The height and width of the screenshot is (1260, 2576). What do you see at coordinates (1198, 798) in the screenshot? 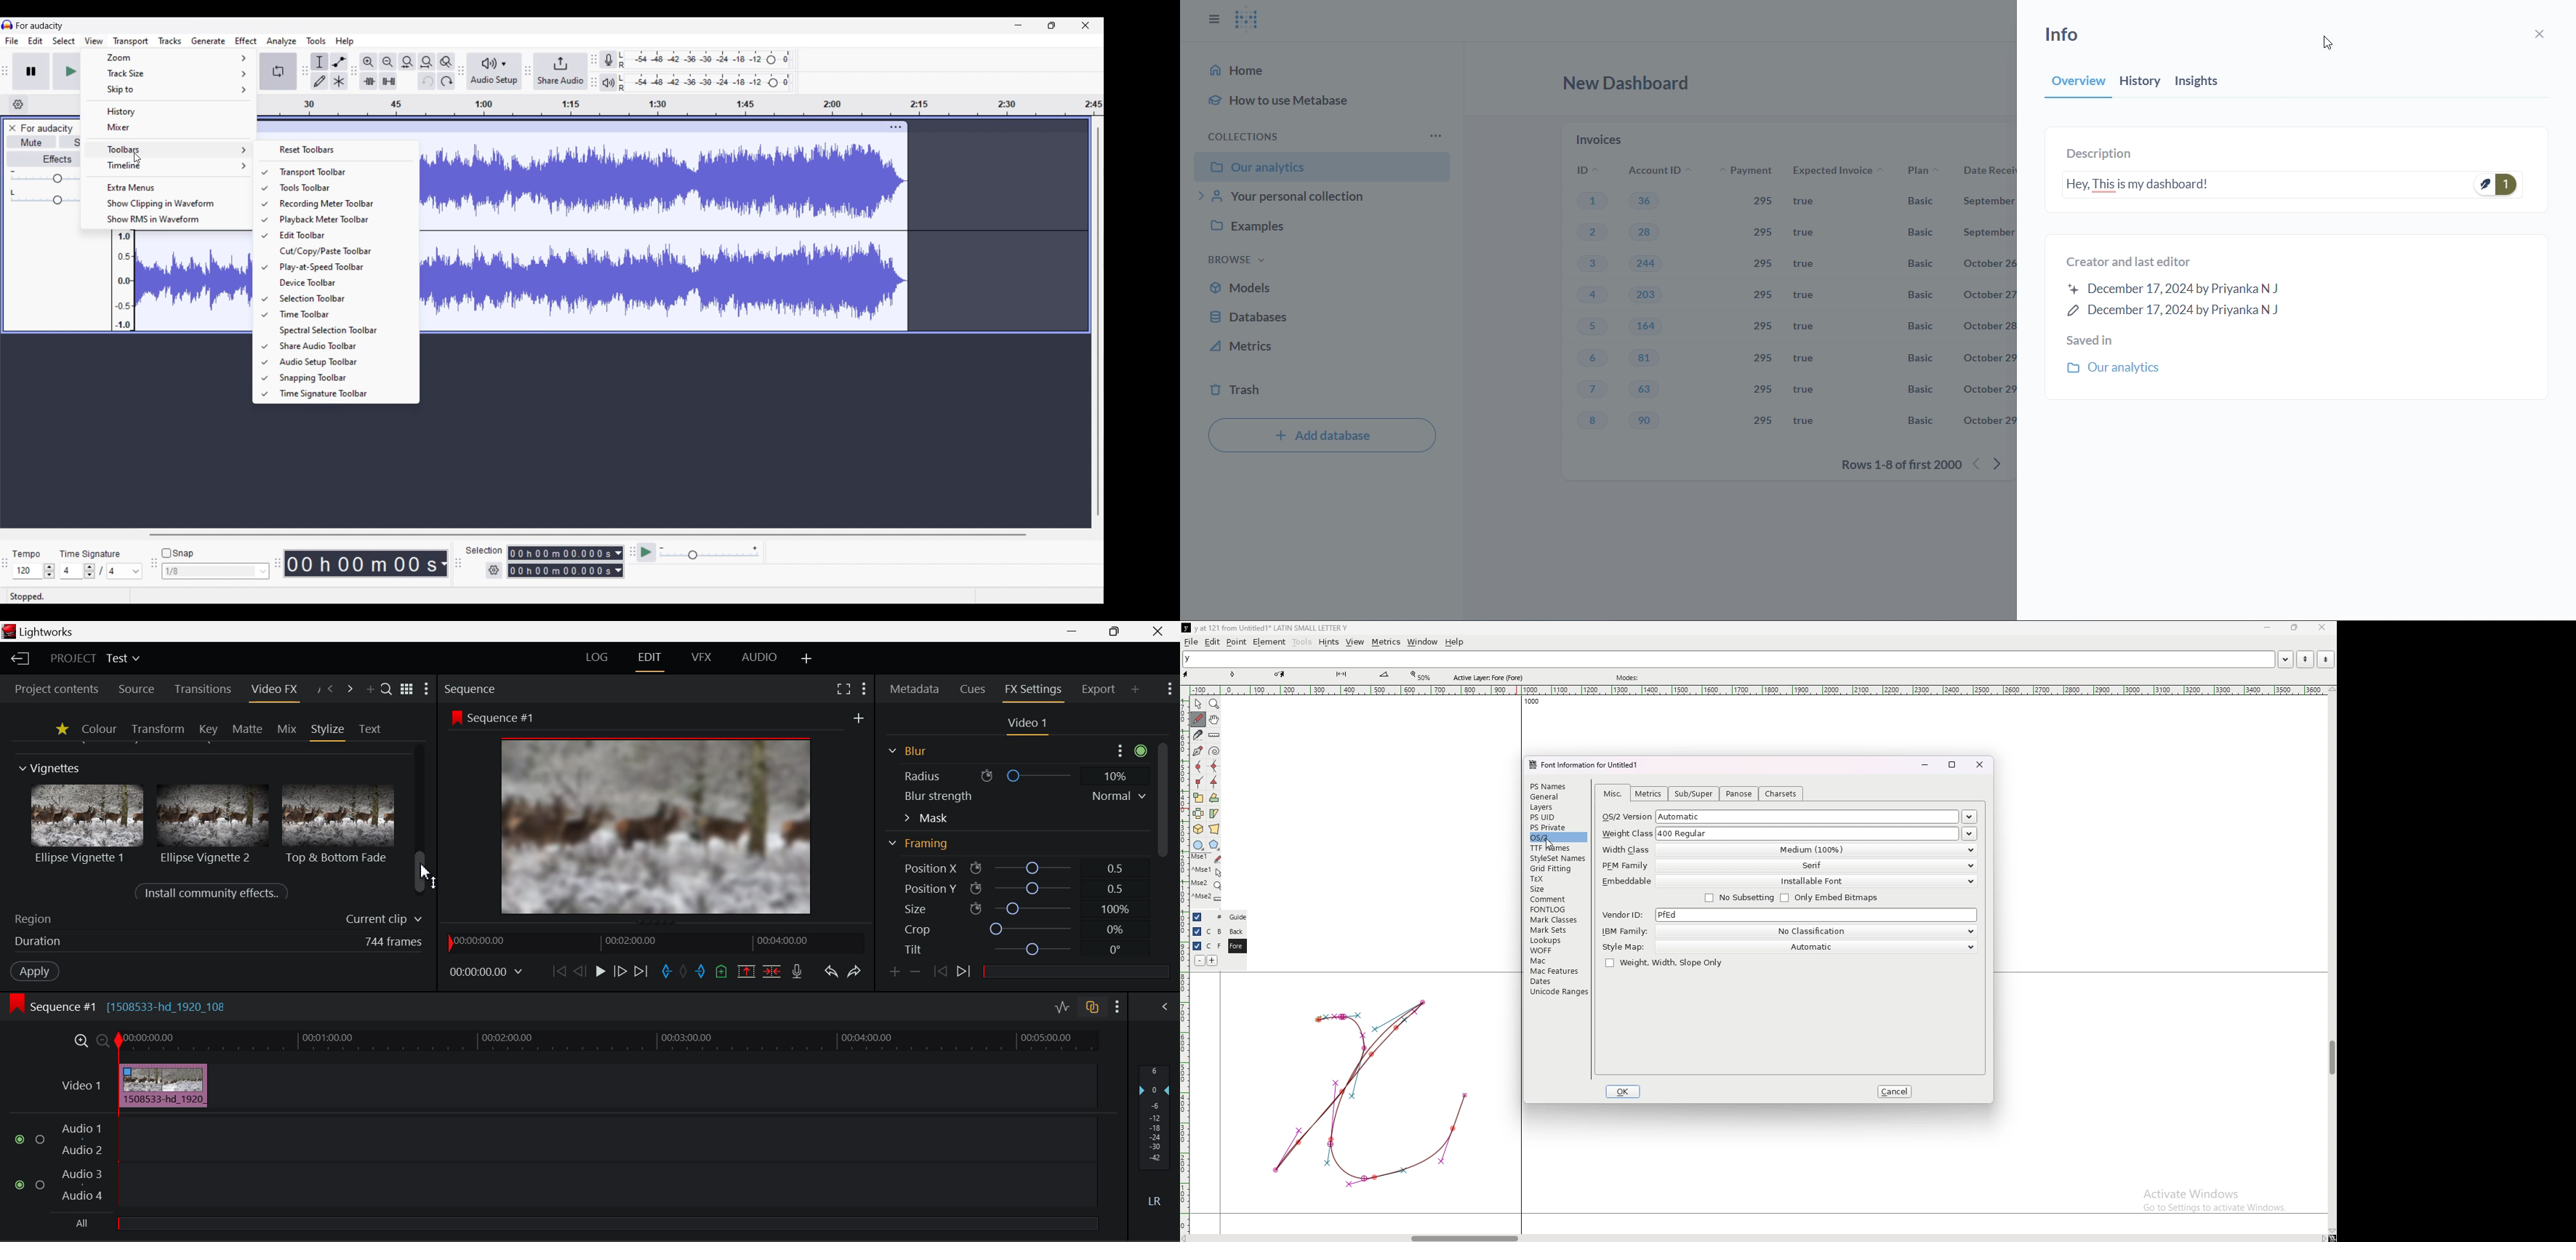
I see `scale the selection` at bounding box center [1198, 798].